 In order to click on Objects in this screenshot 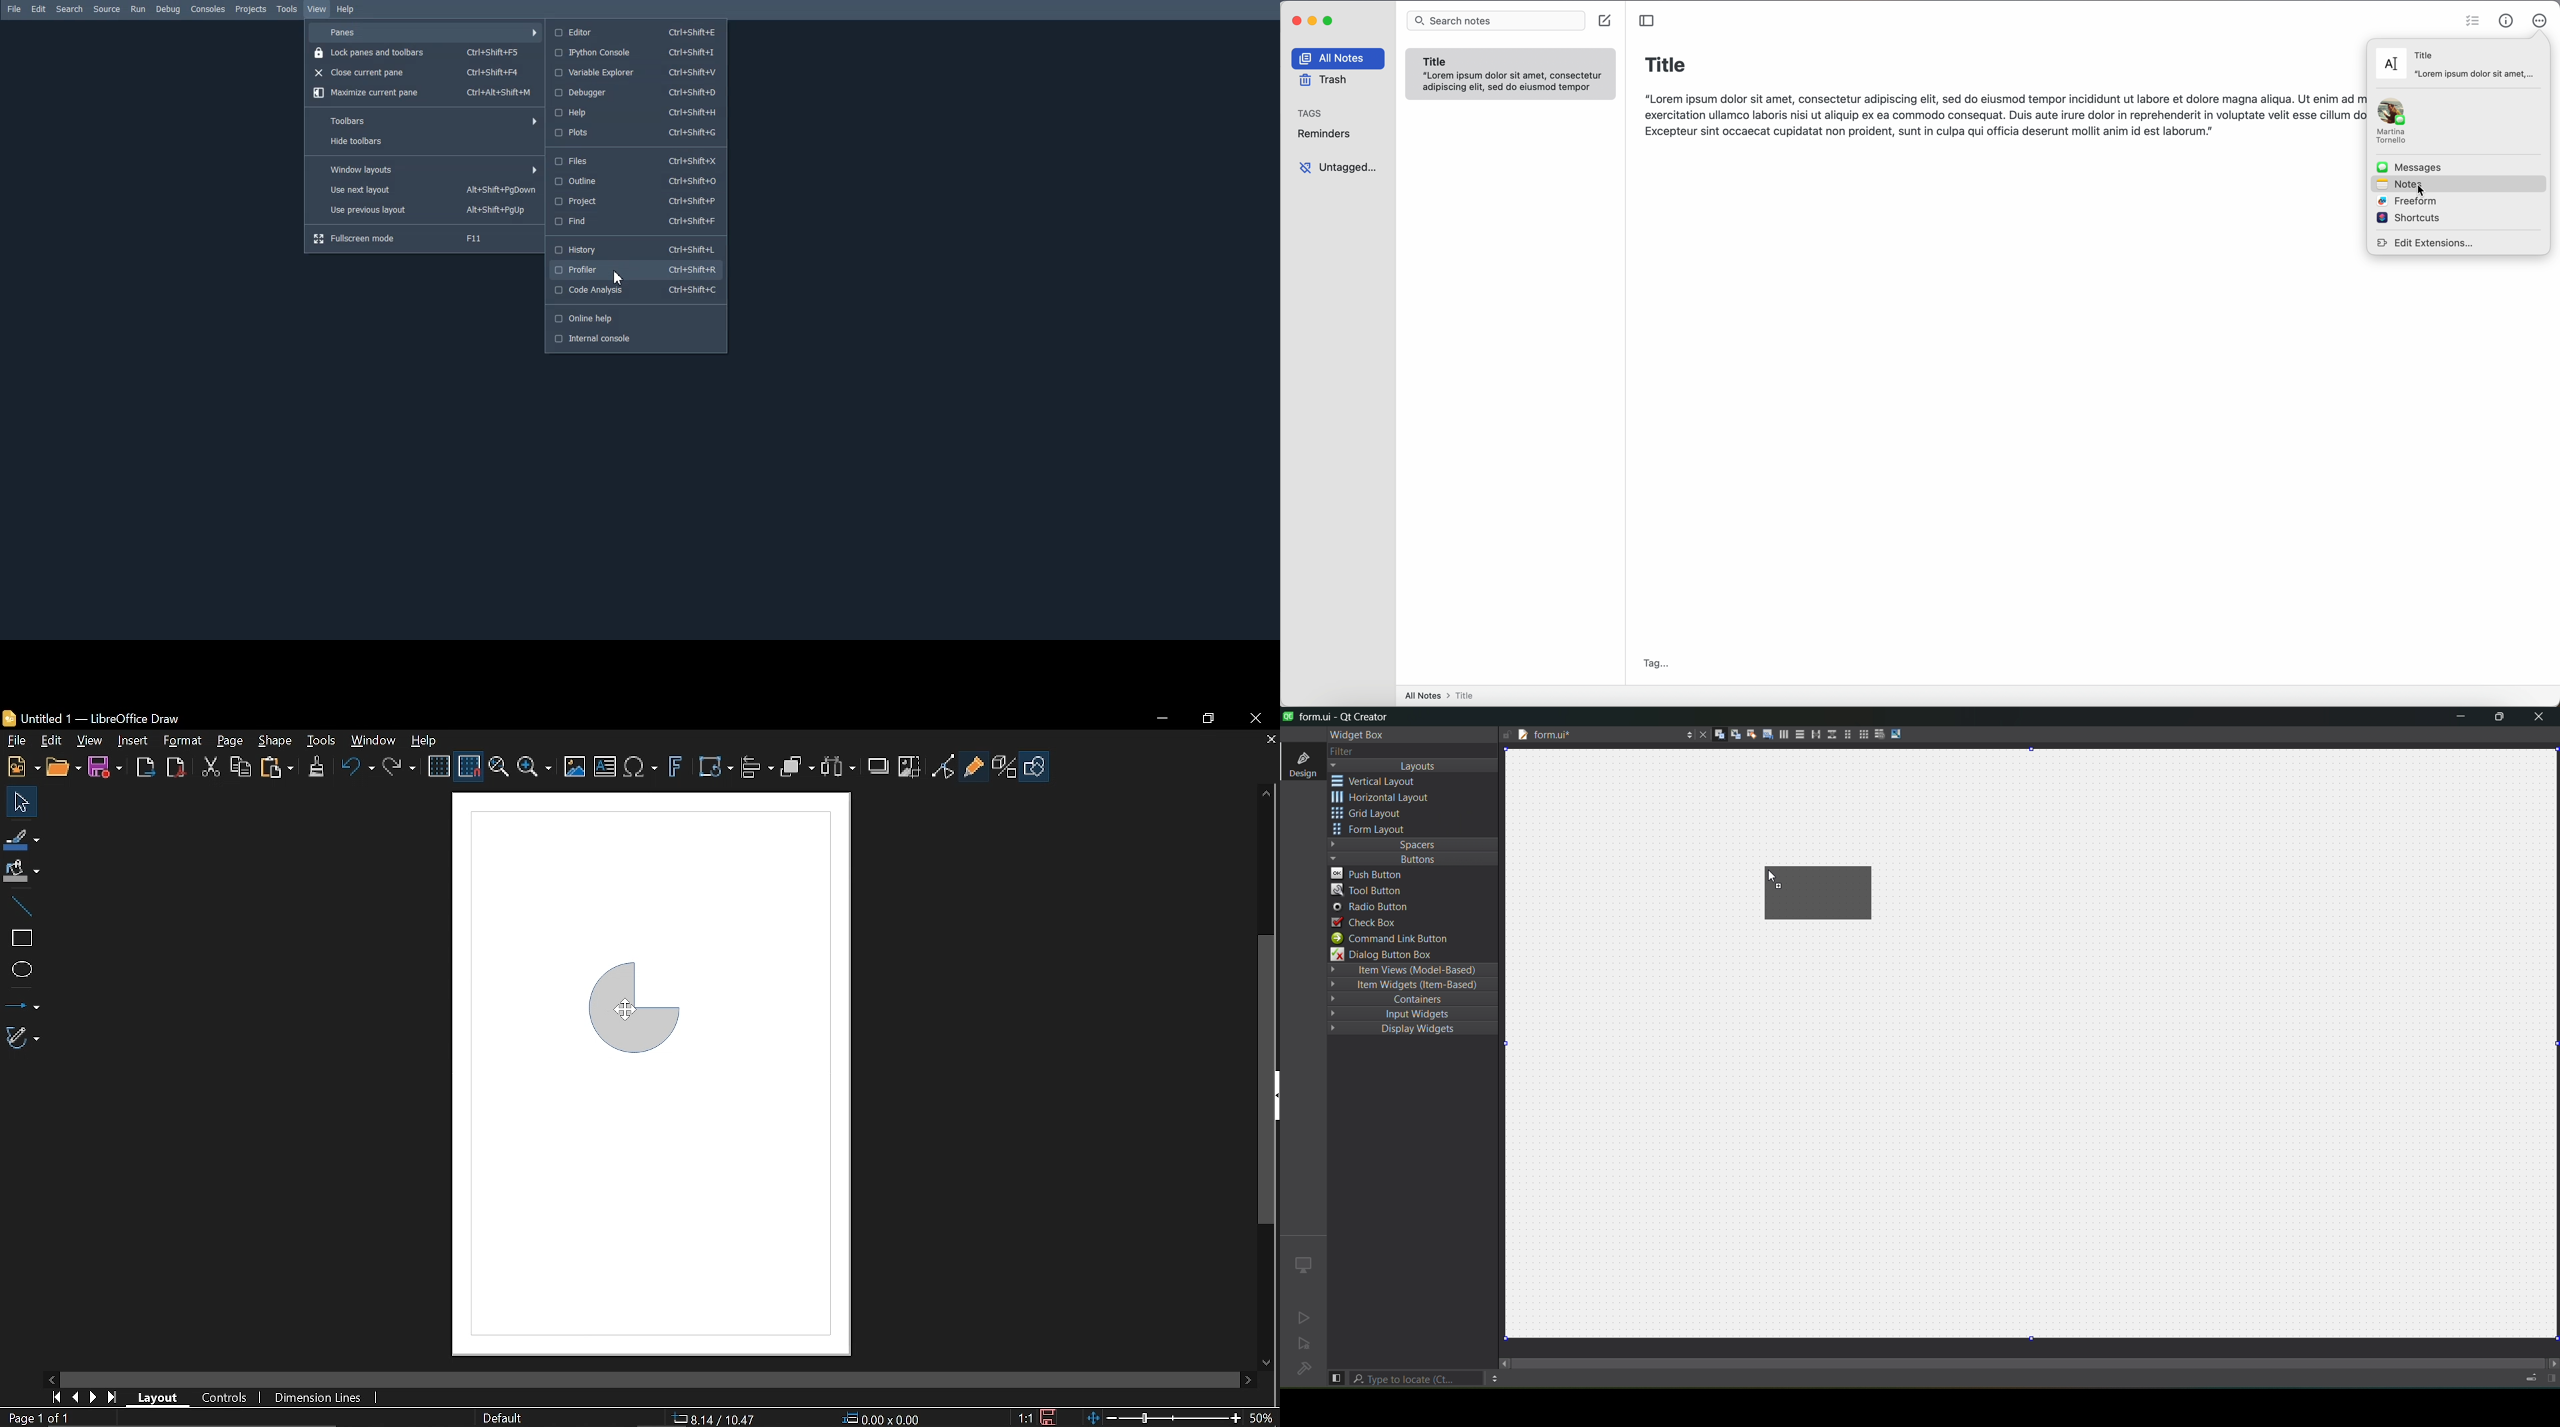, I will do `click(797, 768)`.